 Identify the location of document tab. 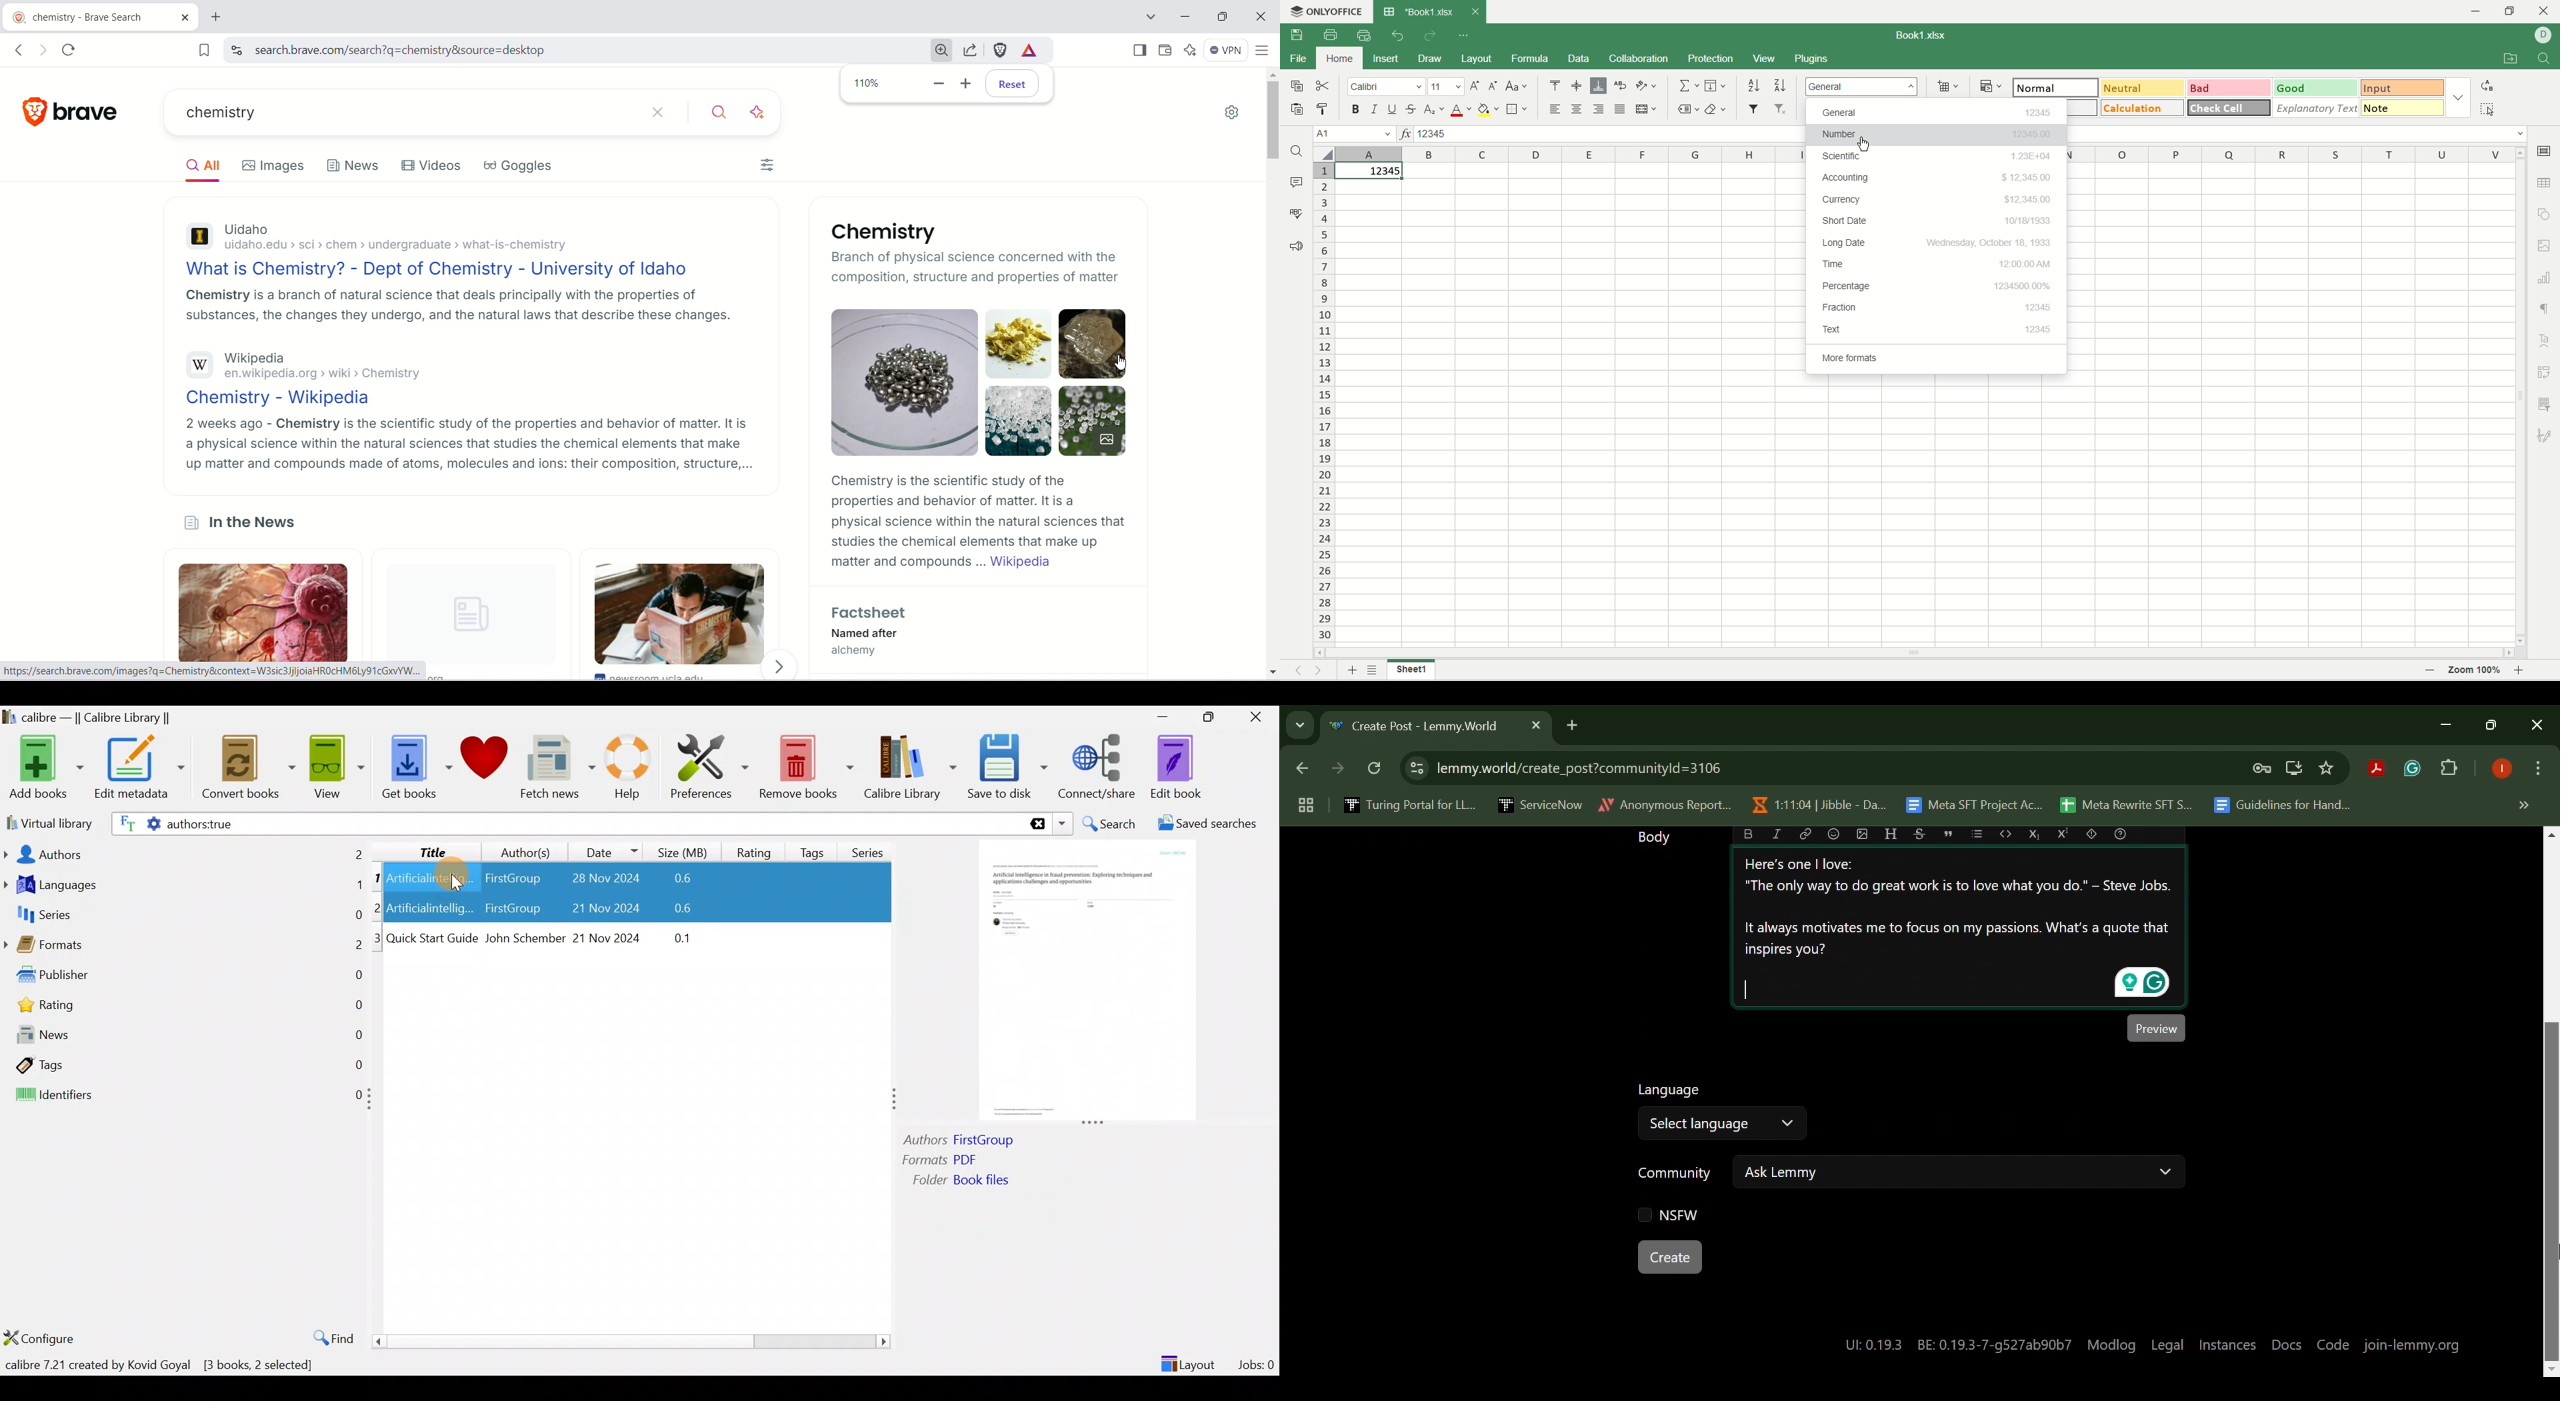
(1418, 13).